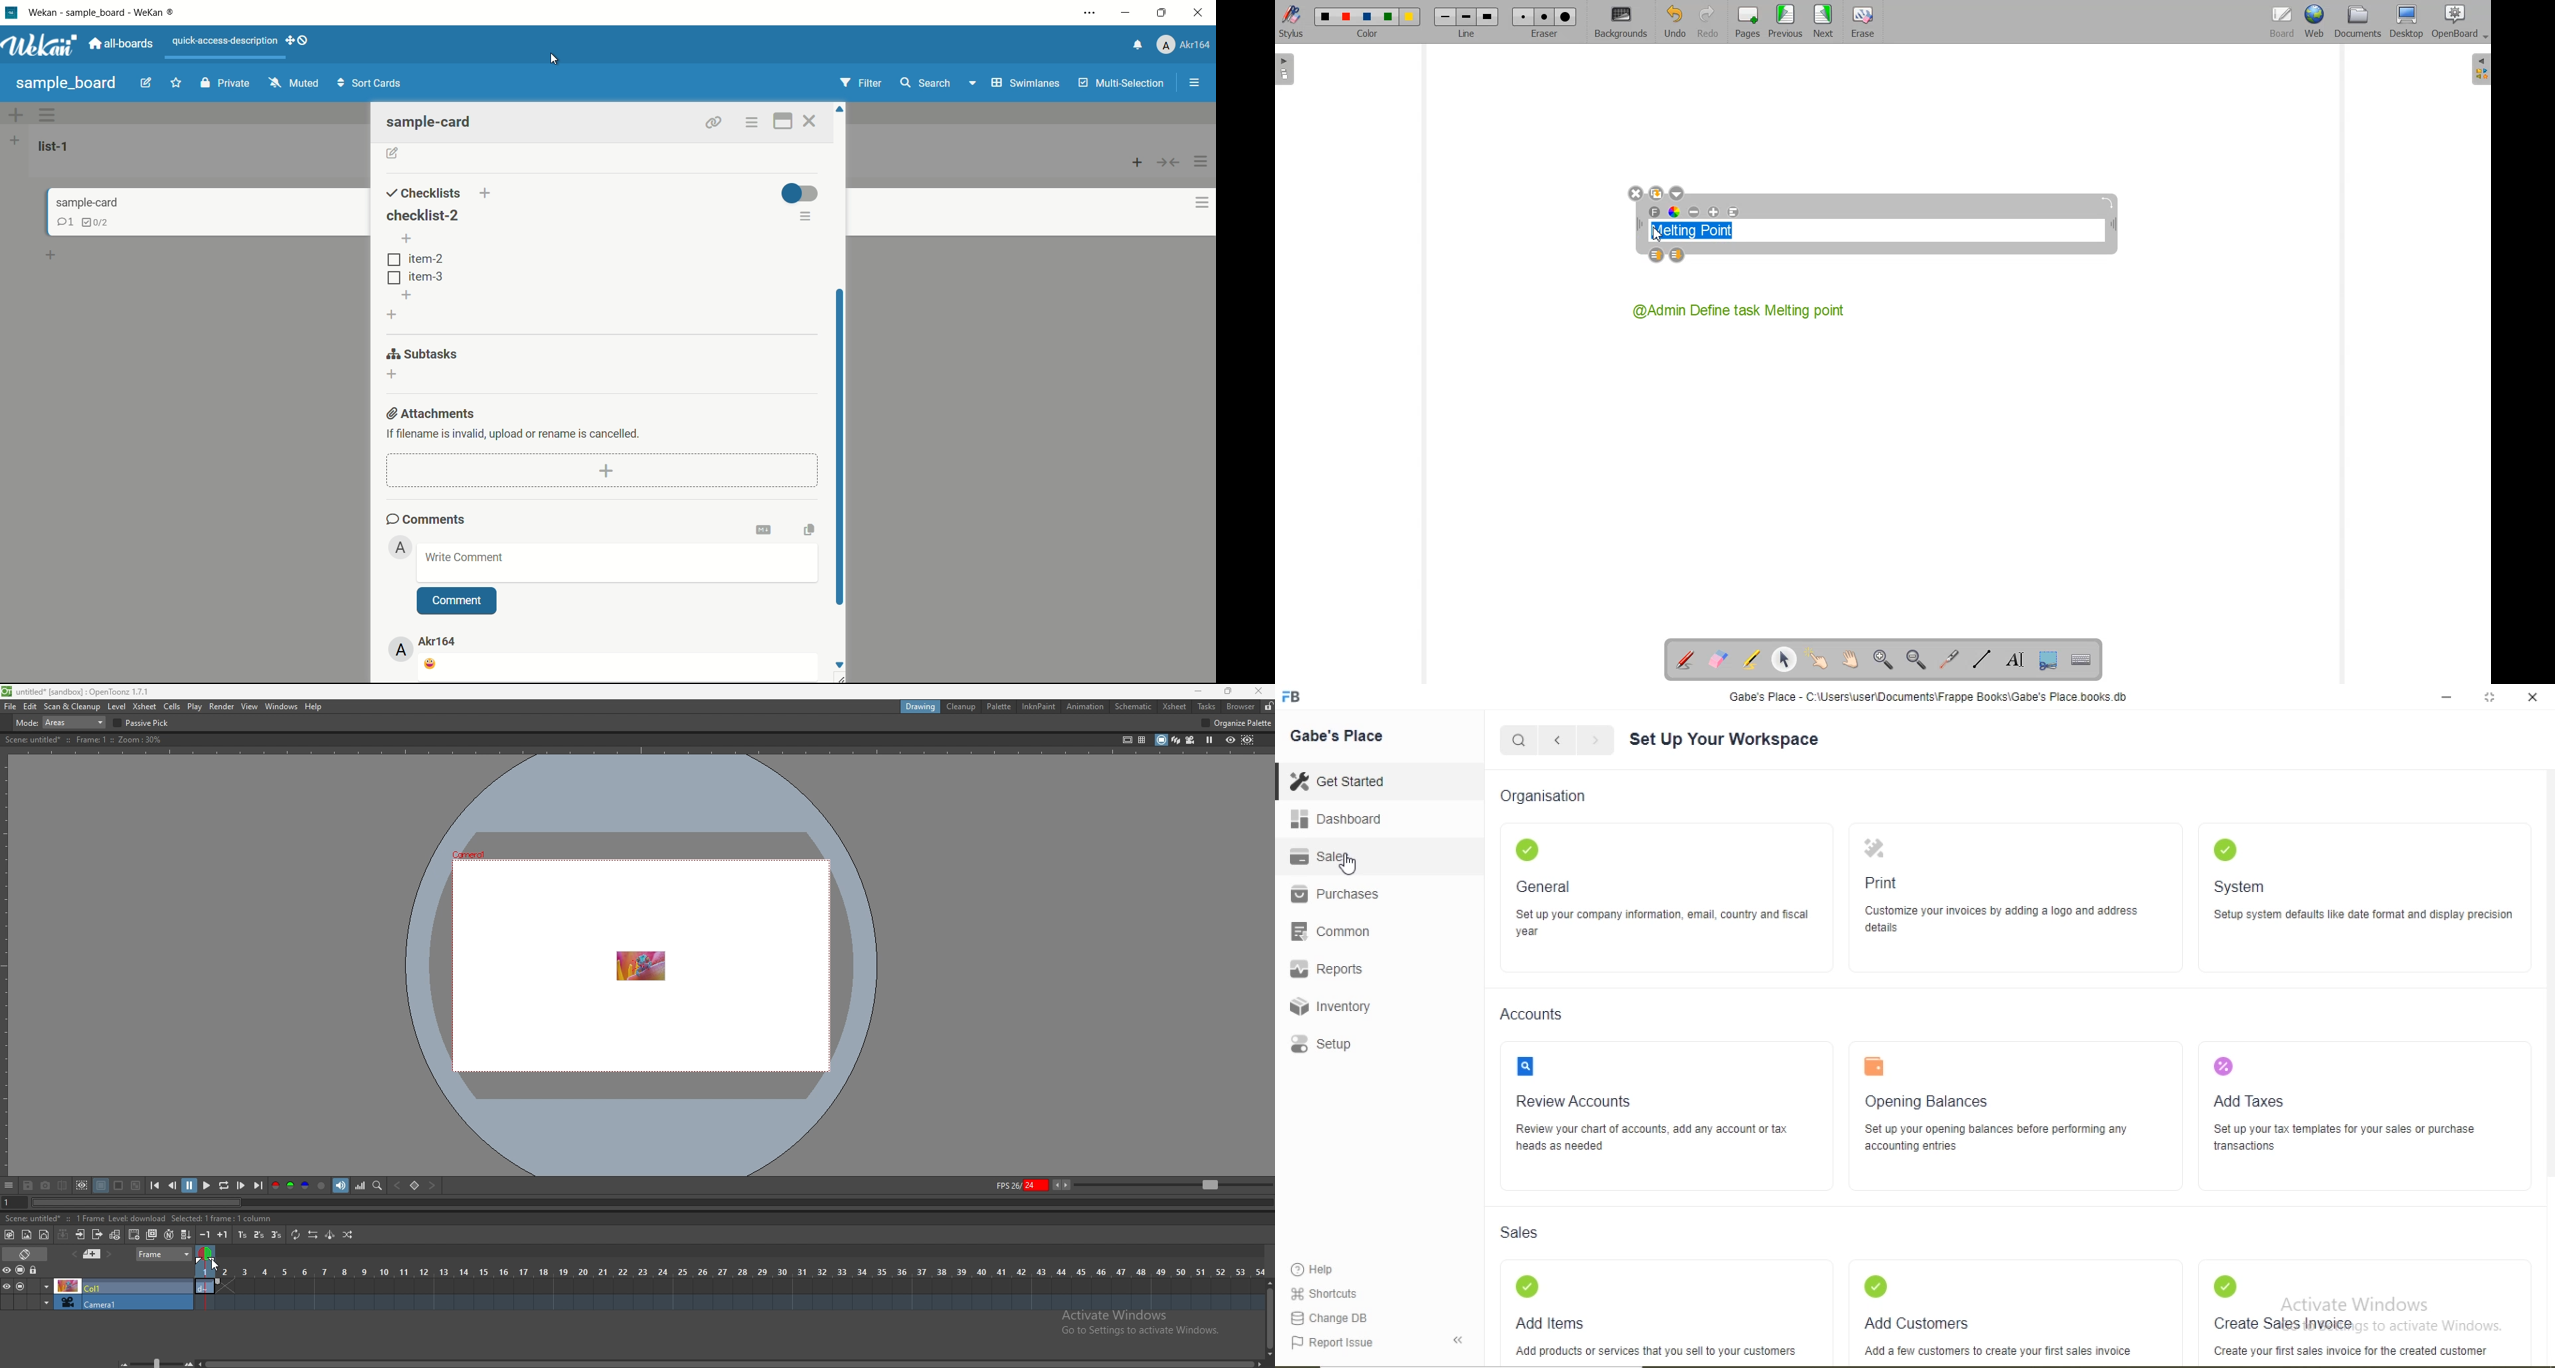  What do you see at coordinates (1713, 213) in the screenshot?
I see `Maximize text size` at bounding box center [1713, 213].